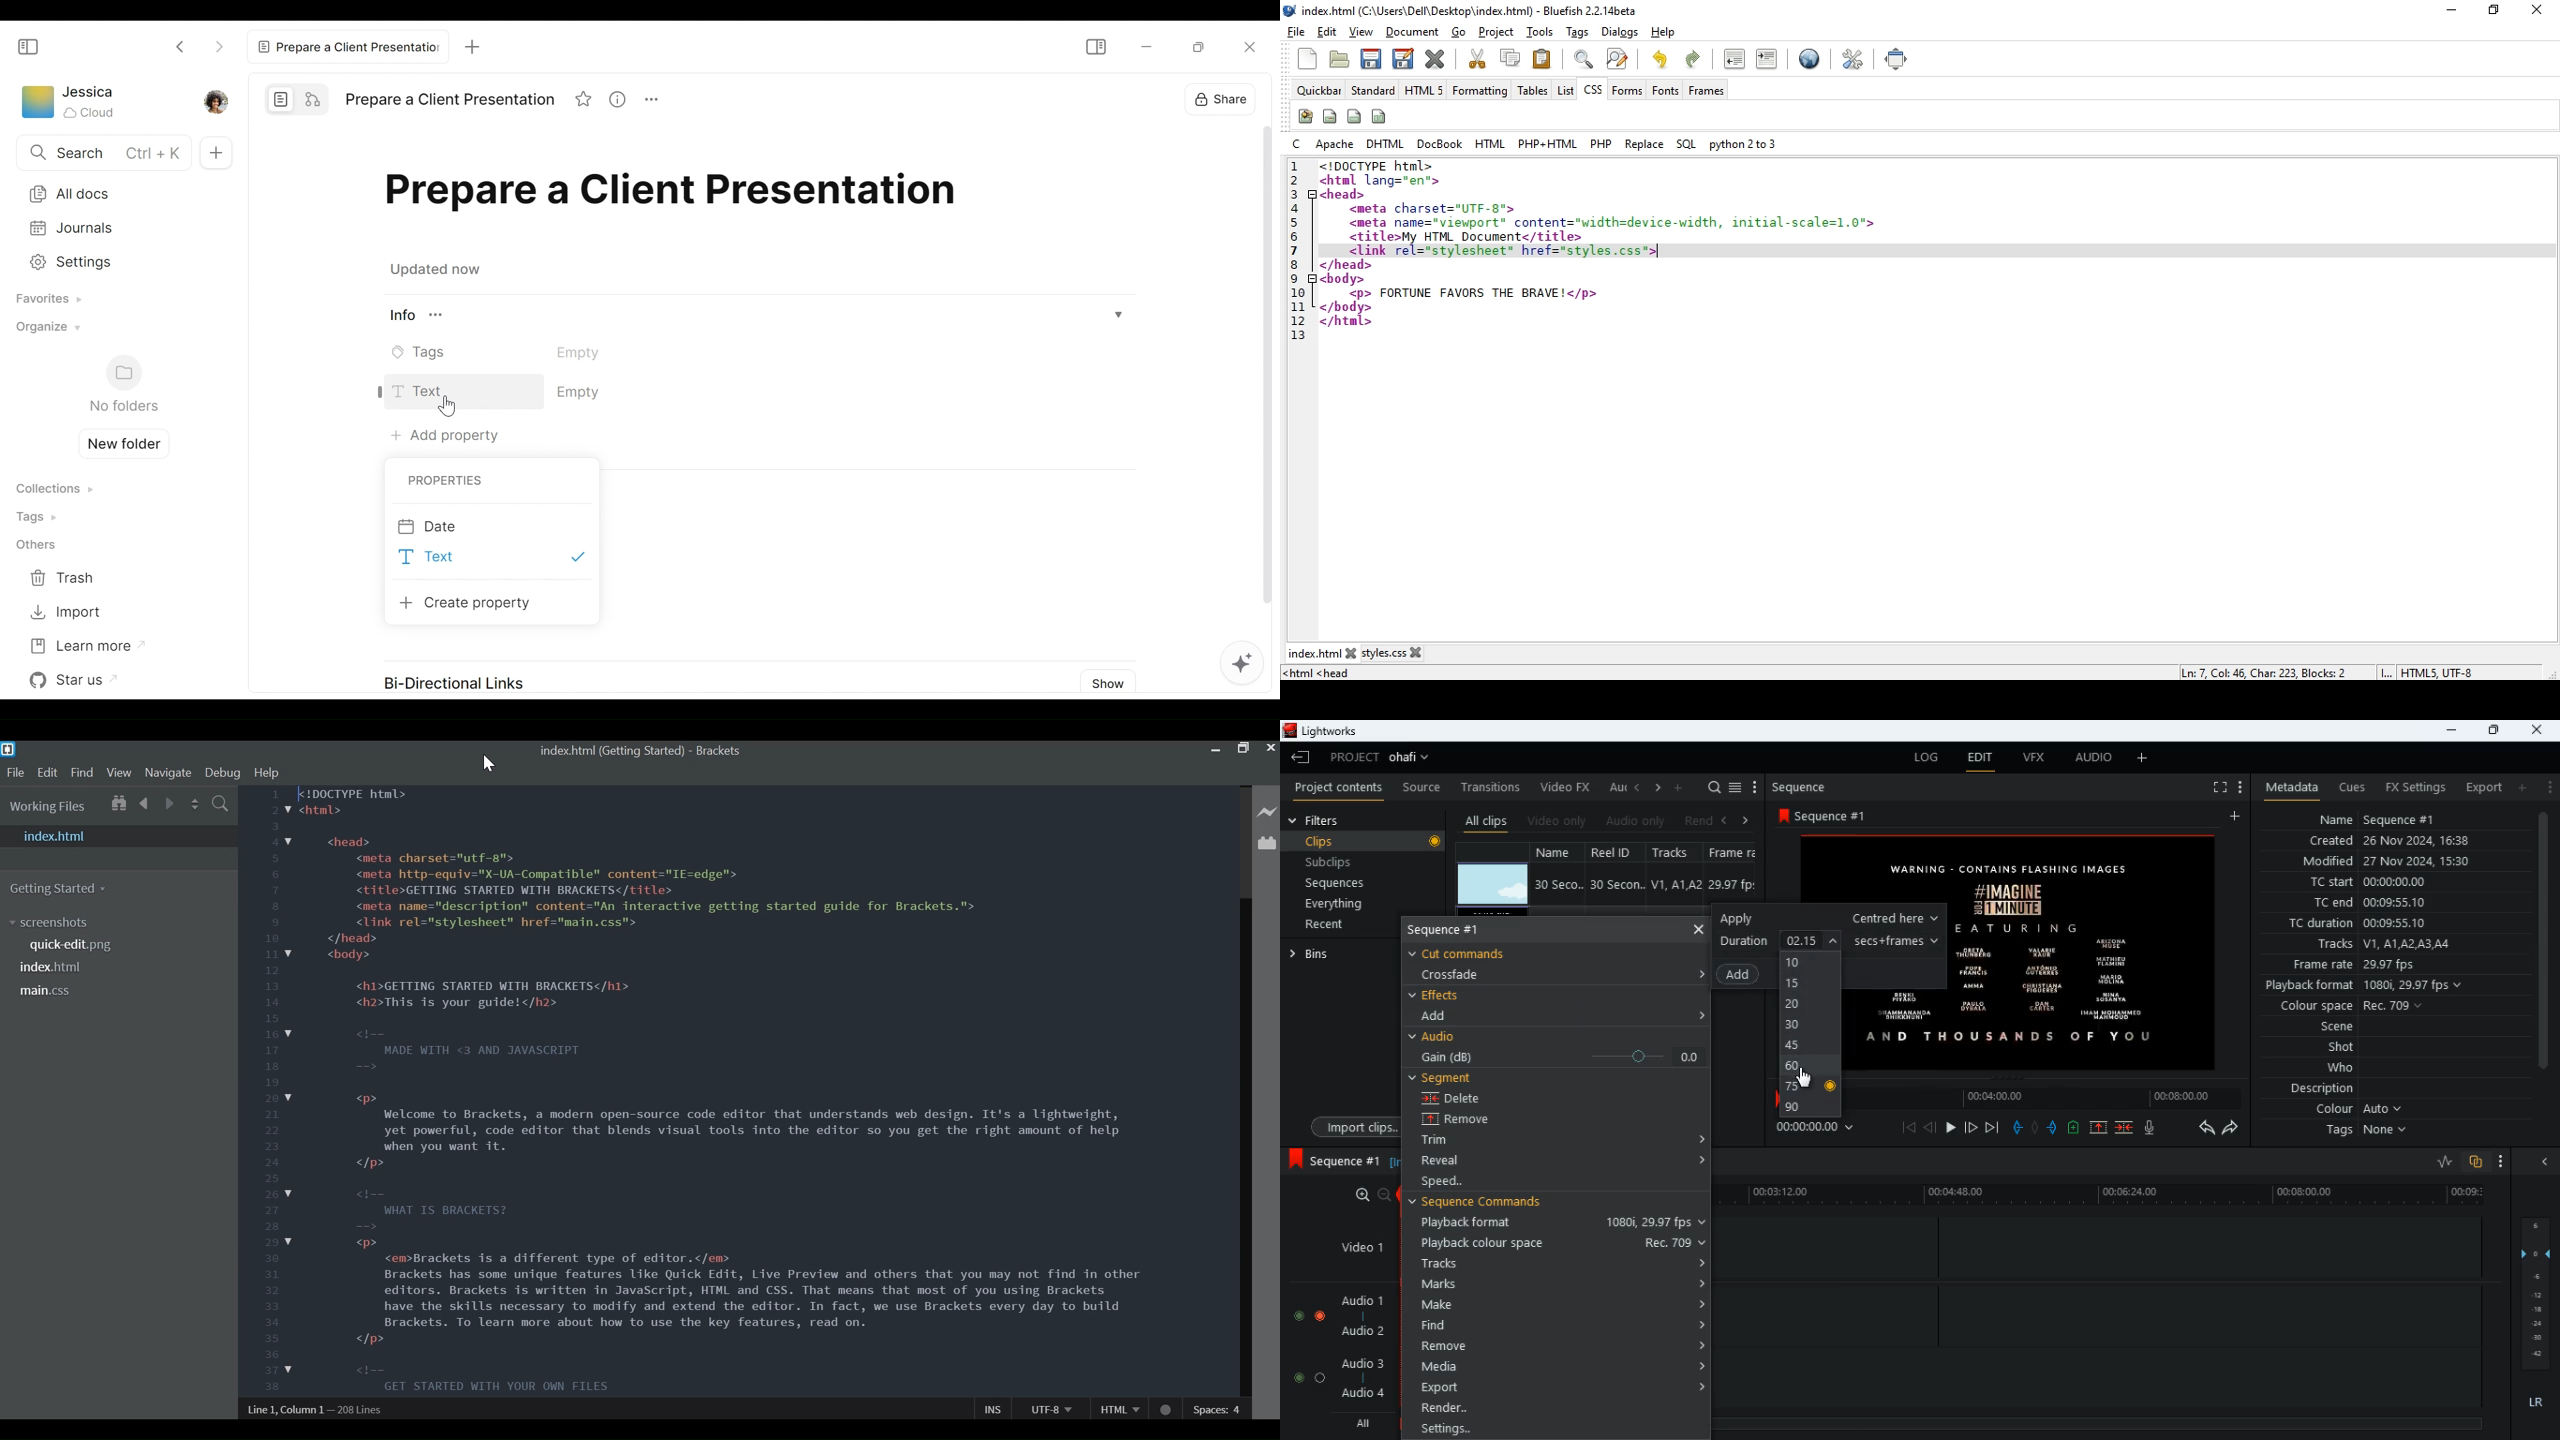 This screenshot has height=1456, width=2576. I want to click on rend, so click(1698, 822).